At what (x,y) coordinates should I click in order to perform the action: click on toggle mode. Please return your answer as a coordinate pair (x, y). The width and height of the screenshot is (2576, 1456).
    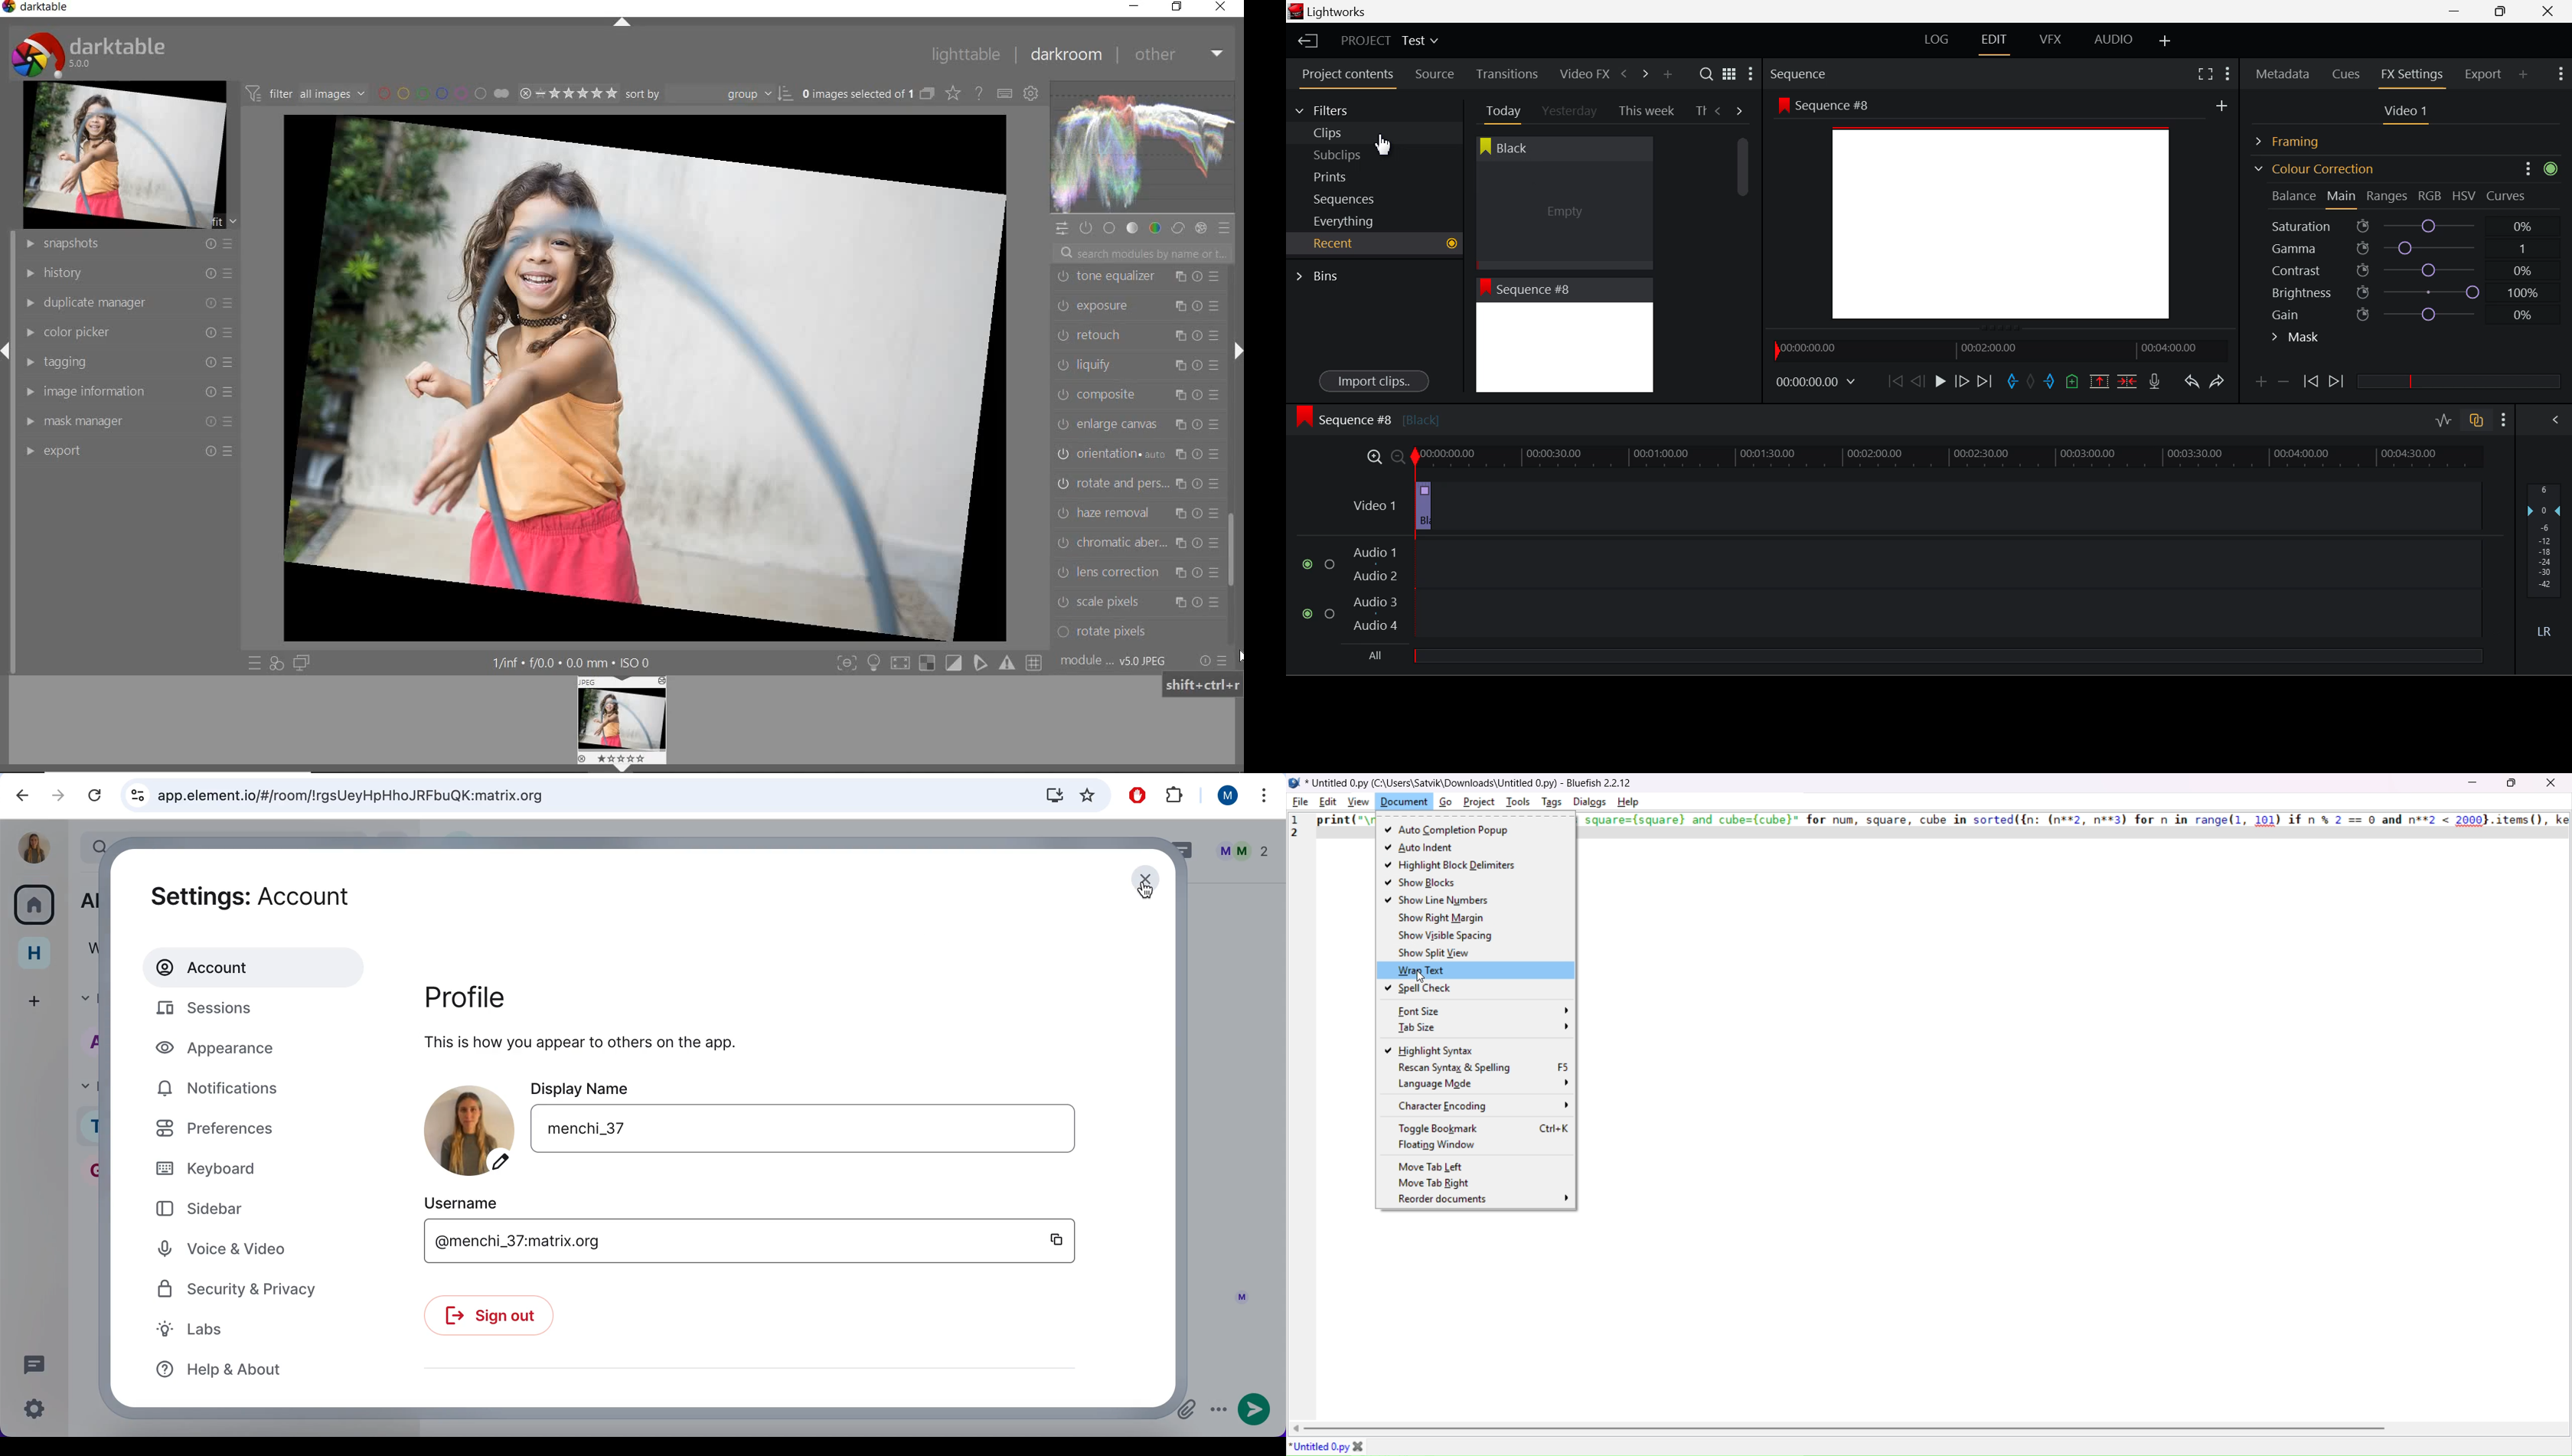
    Looking at the image, I should click on (938, 663).